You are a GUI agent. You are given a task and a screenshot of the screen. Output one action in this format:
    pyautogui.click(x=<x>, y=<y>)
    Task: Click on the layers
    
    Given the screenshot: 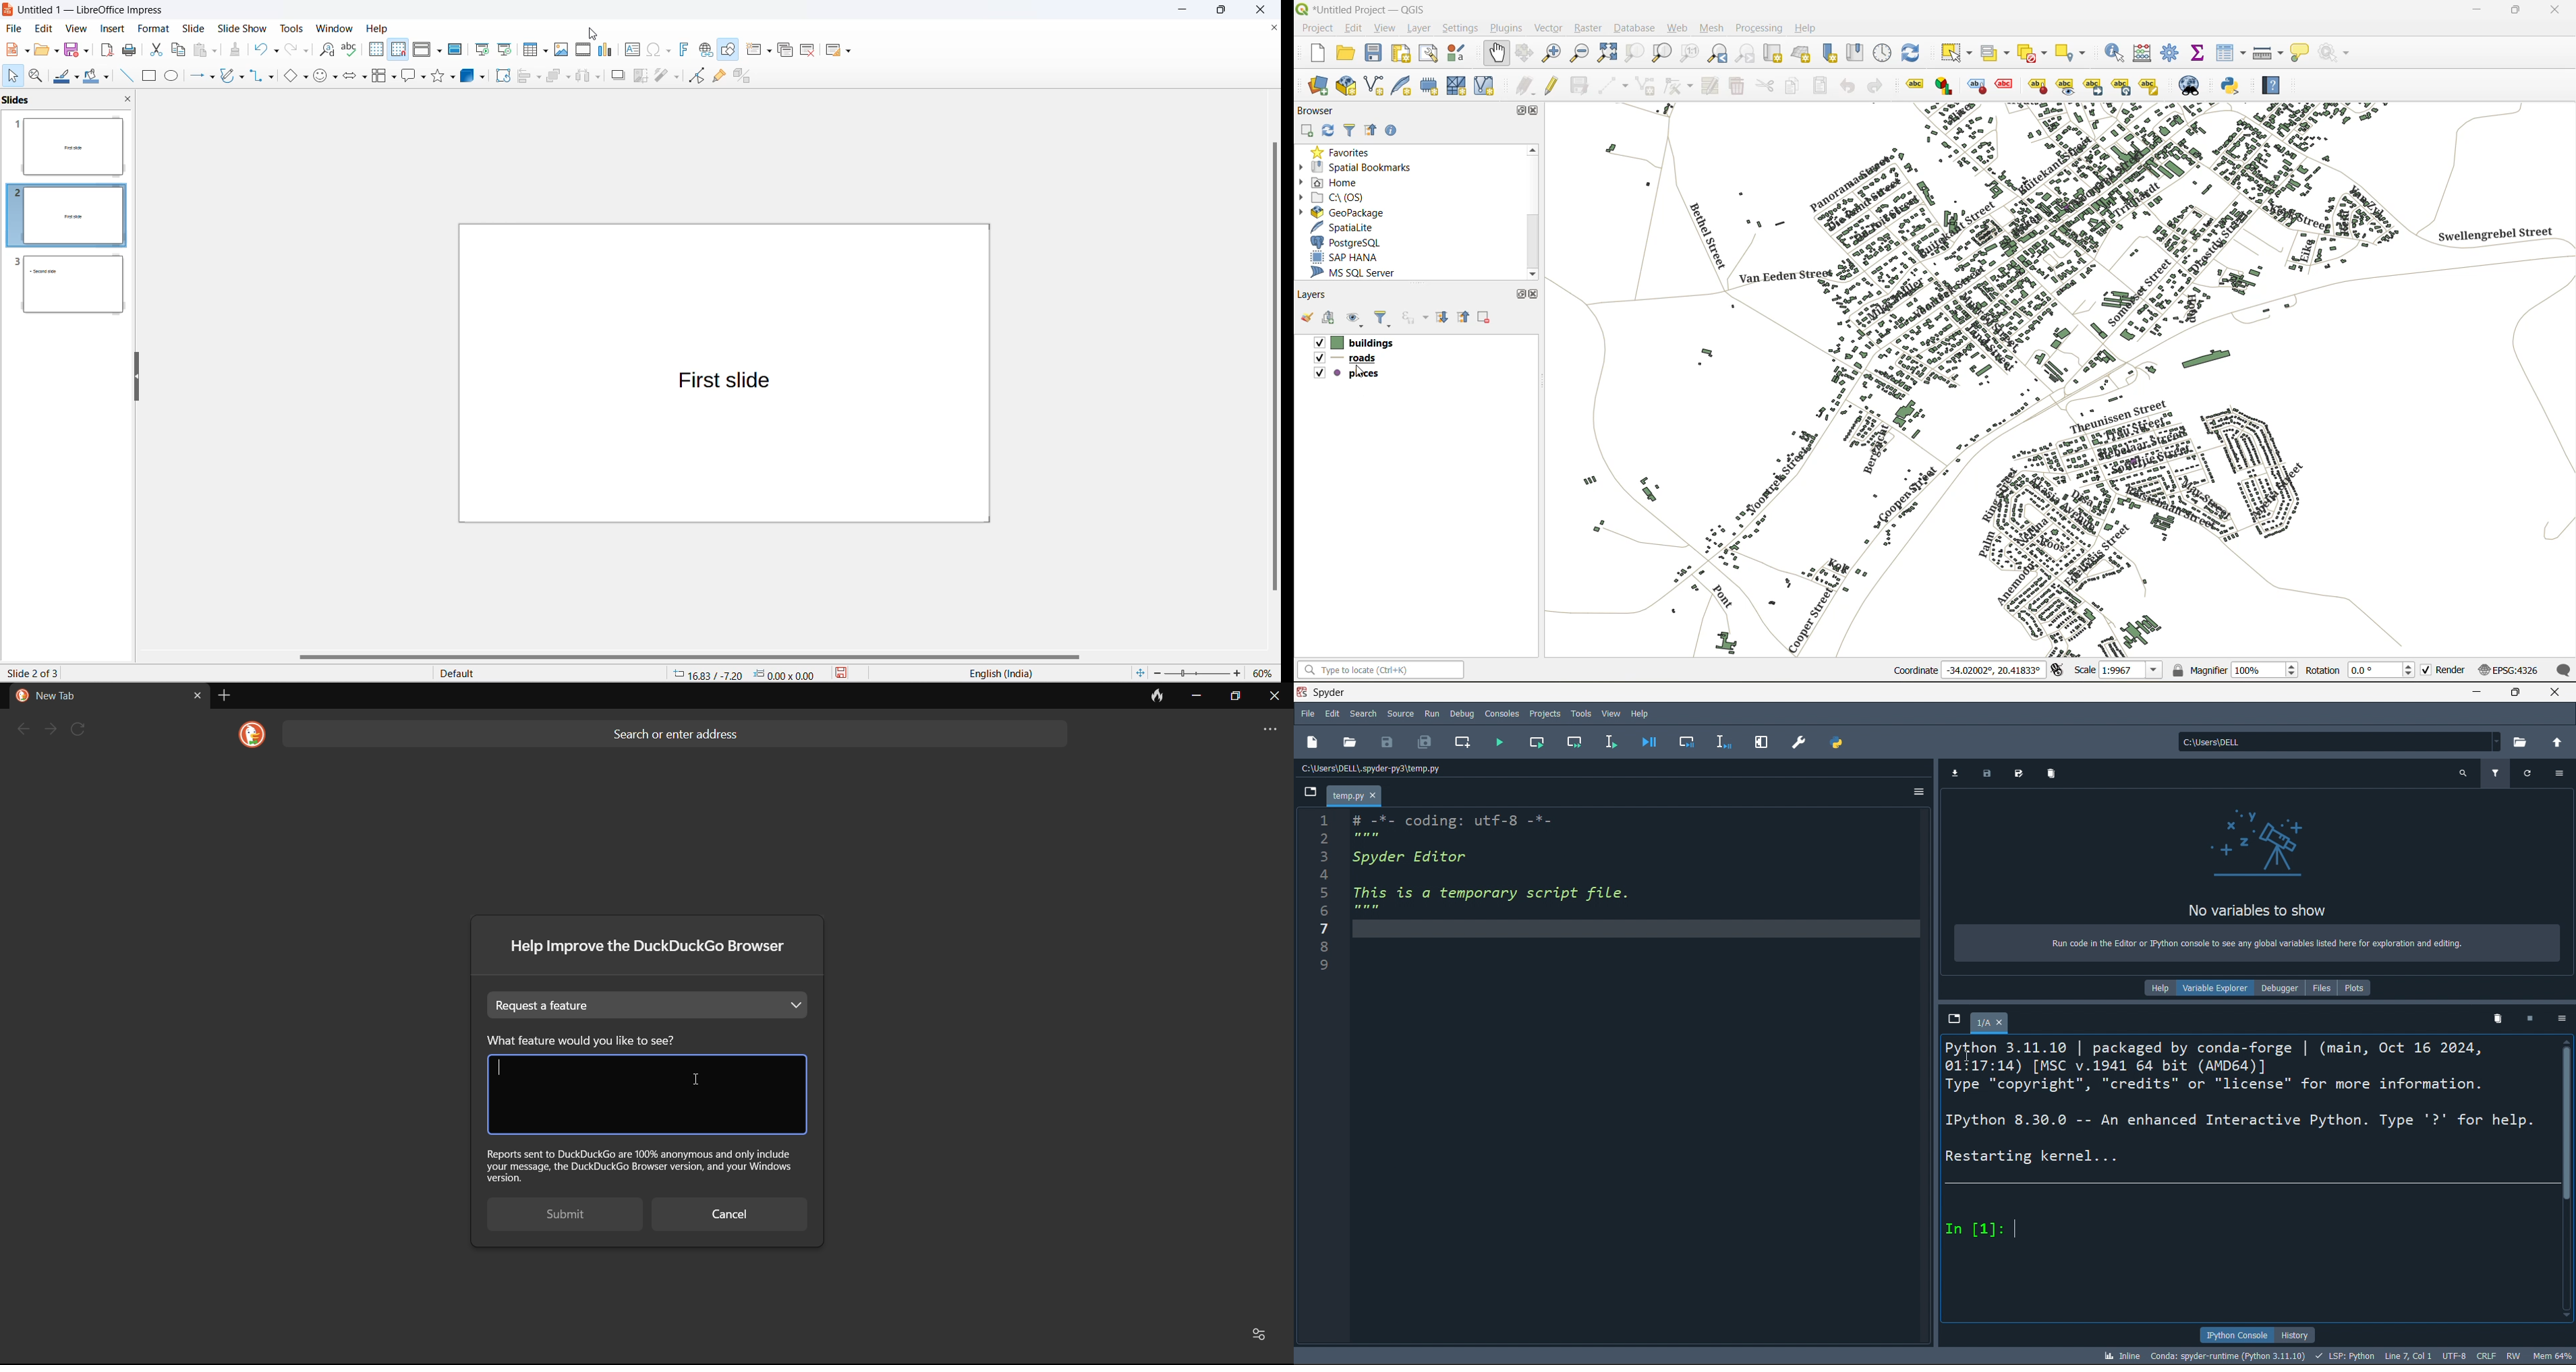 What is the action you would take?
    pyautogui.click(x=1317, y=297)
    